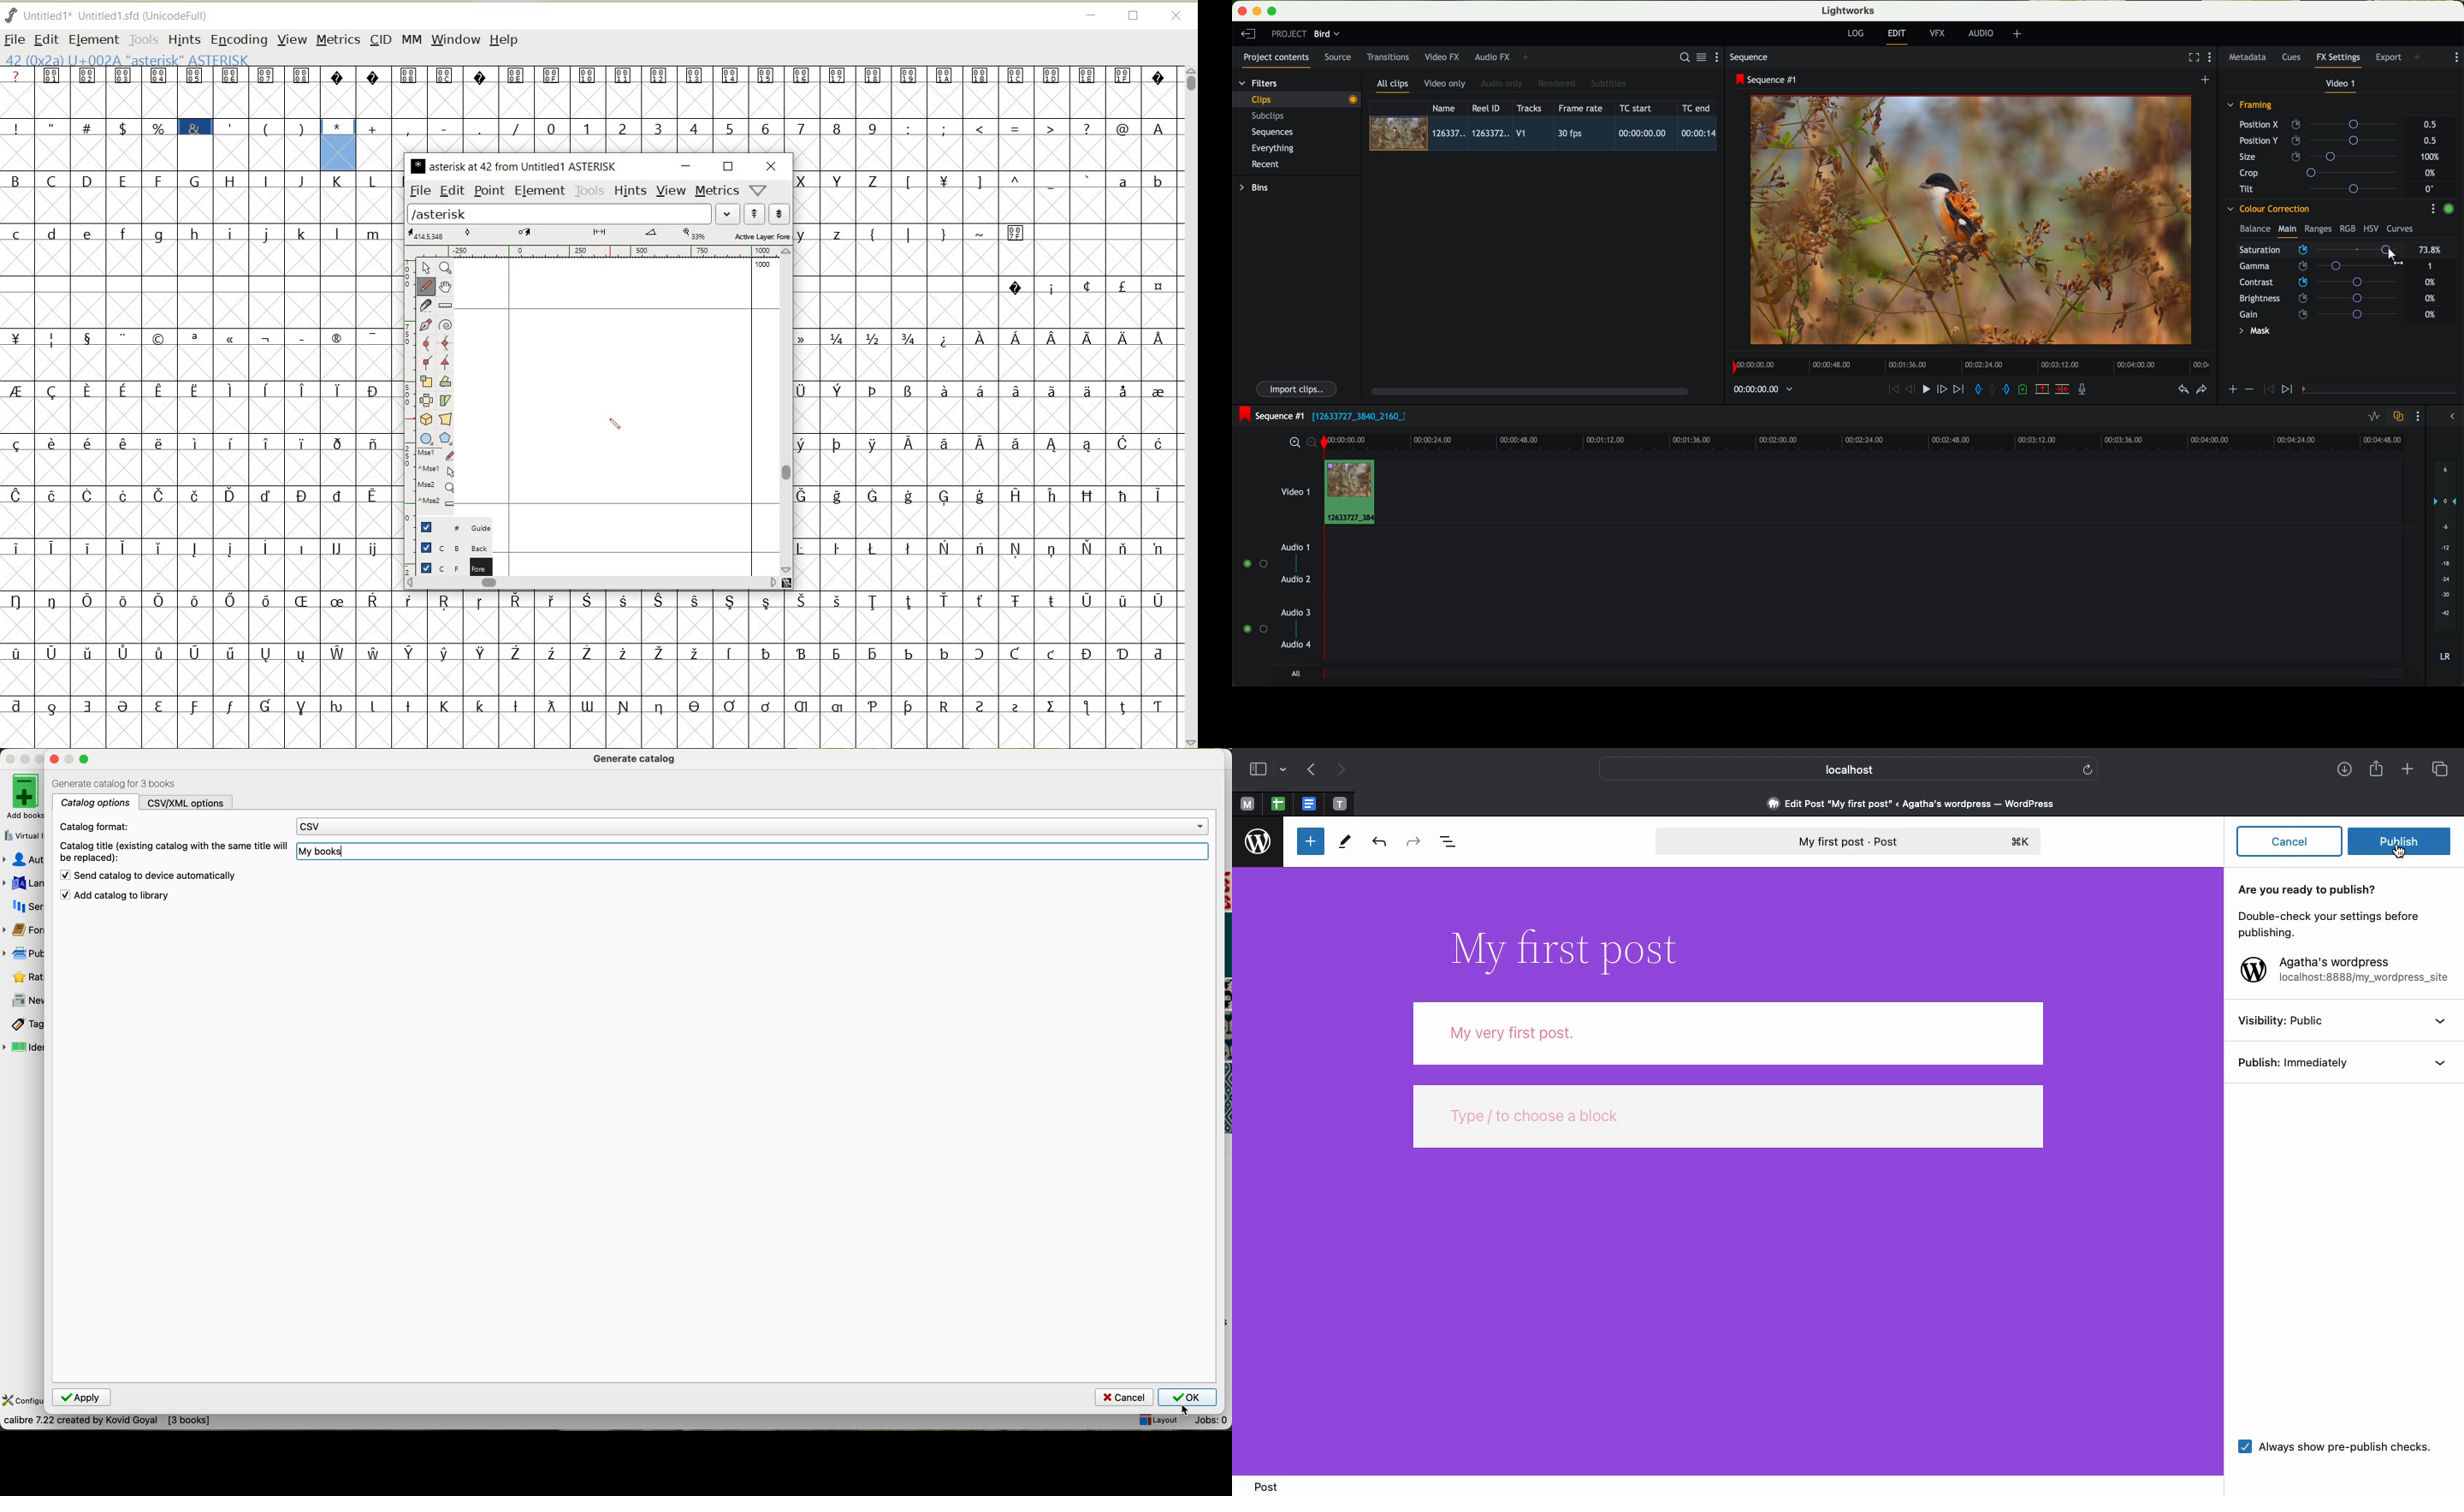 Image resolution: width=2464 pixels, height=1512 pixels. I want to click on send catalog to device automatically, so click(148, 876).